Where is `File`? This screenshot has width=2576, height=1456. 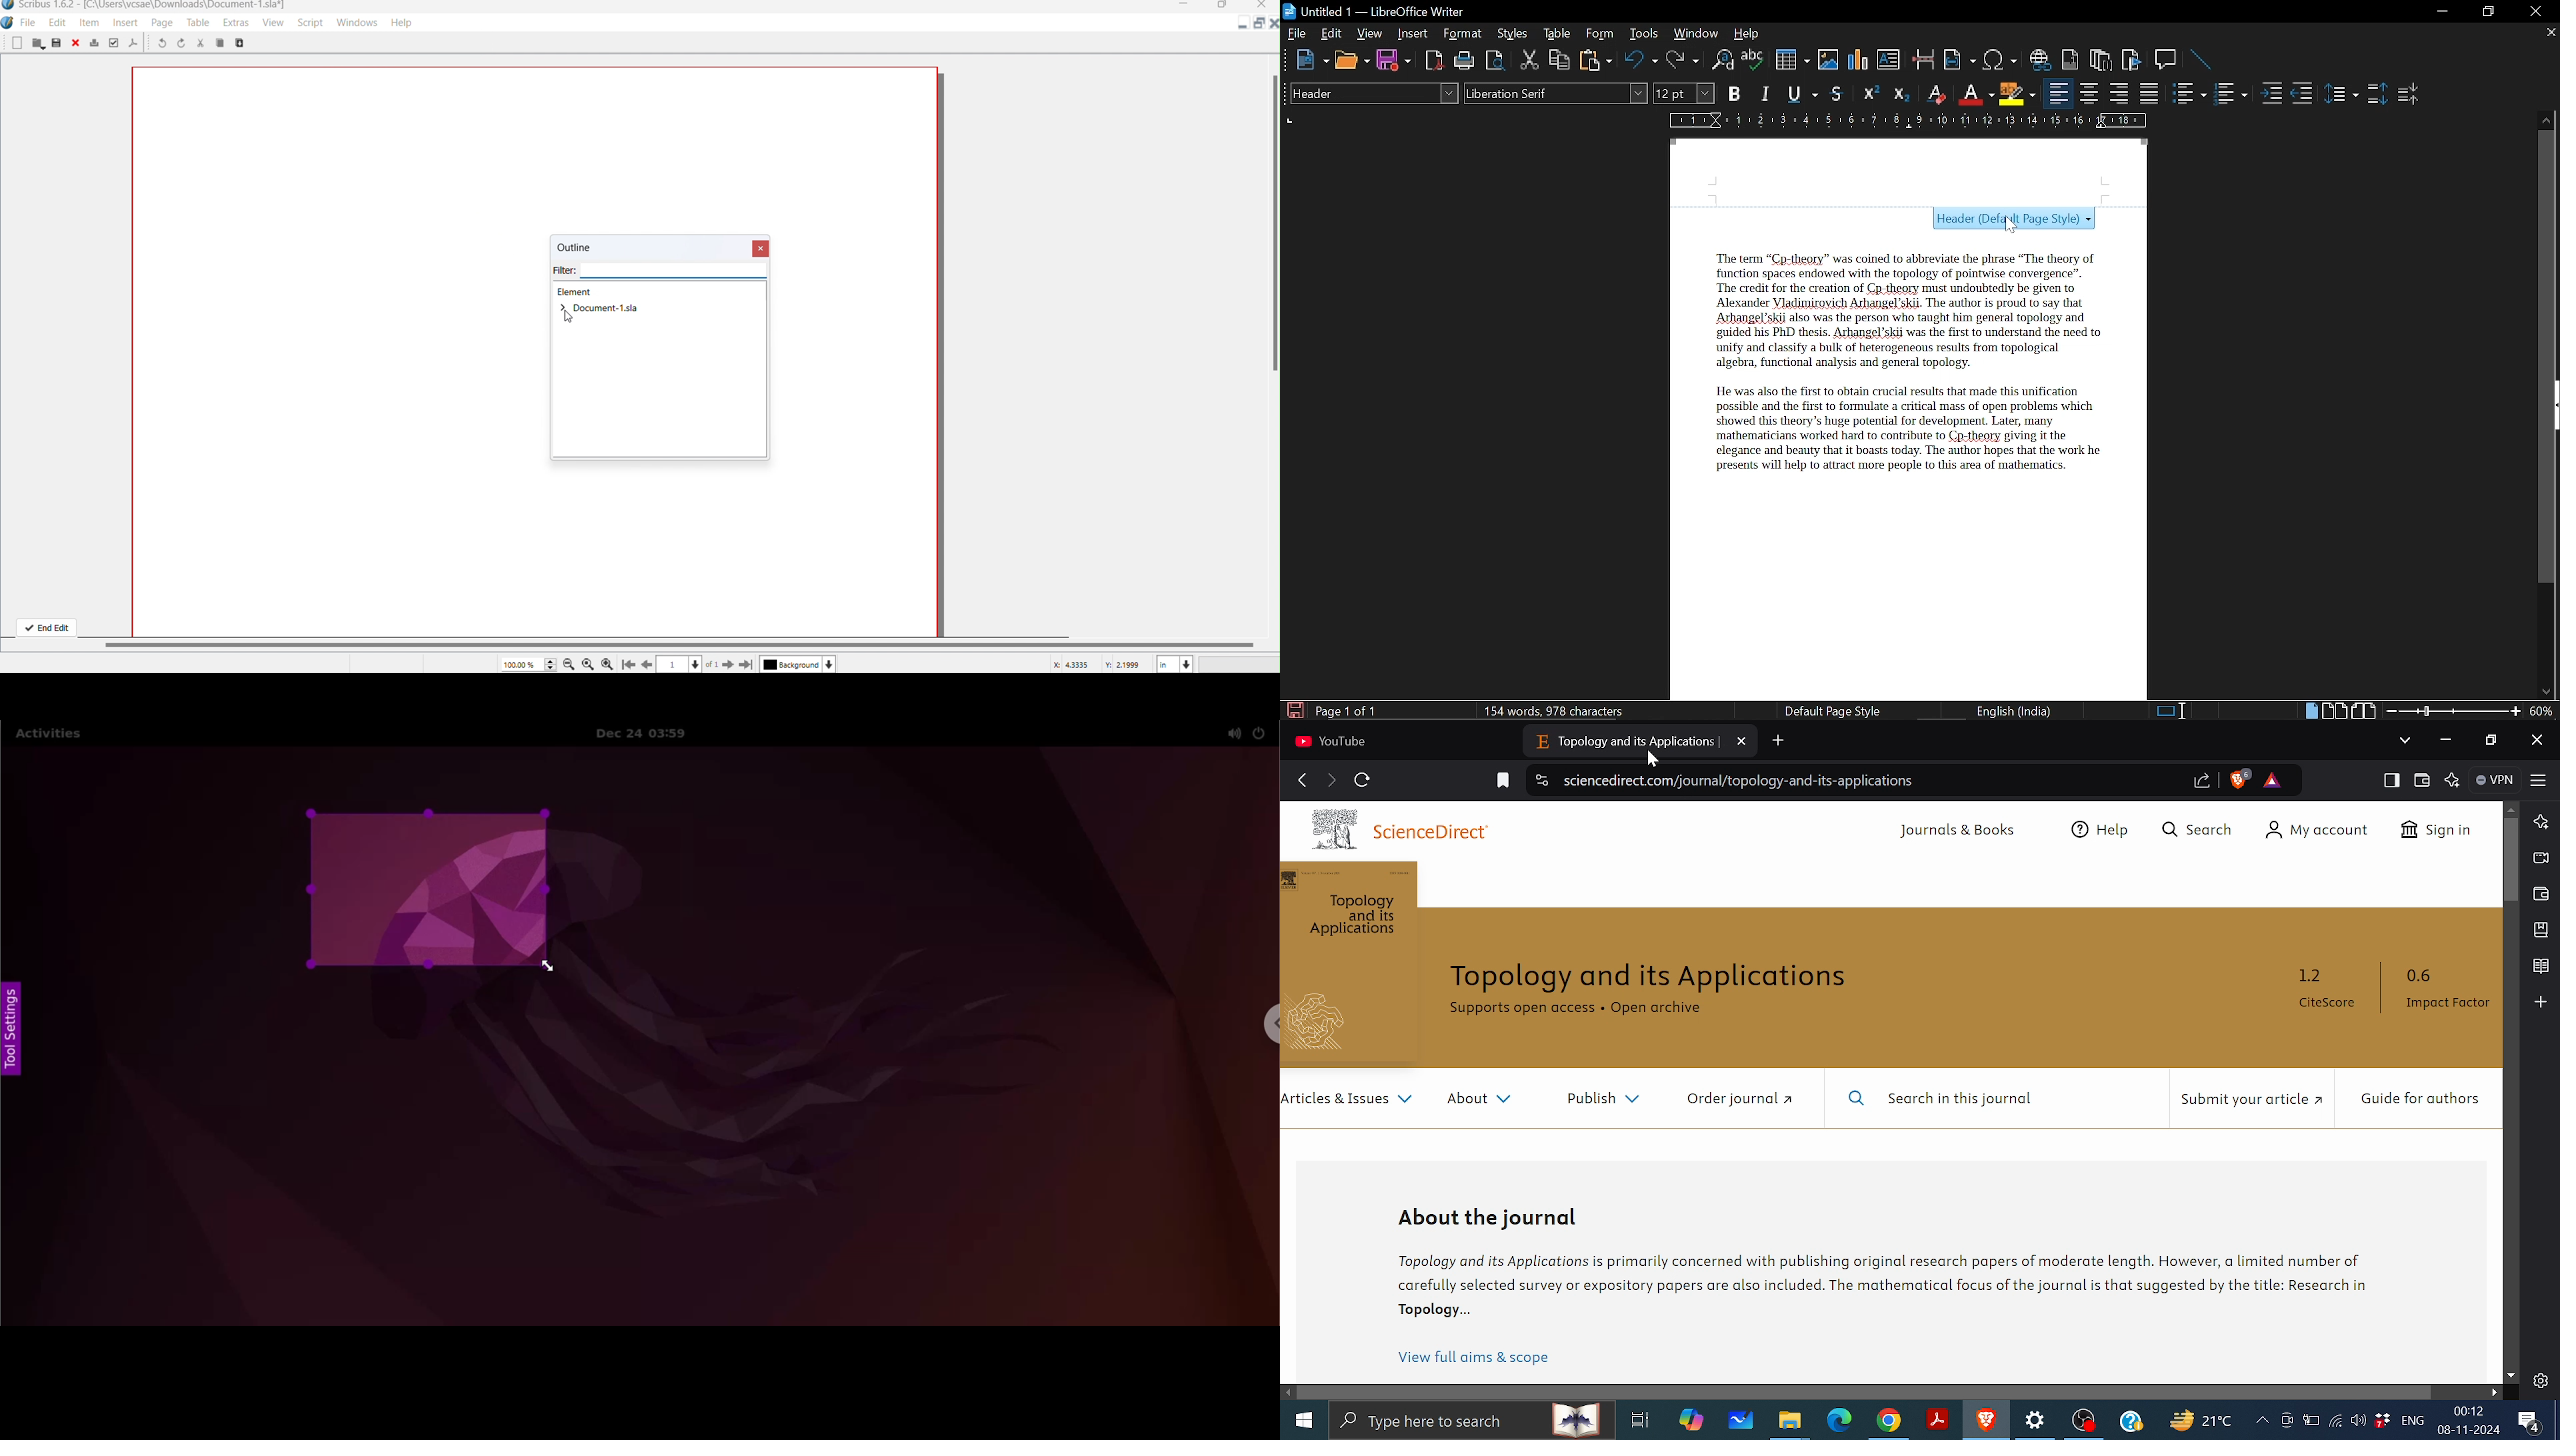 File is located at coordinates (29, 23).